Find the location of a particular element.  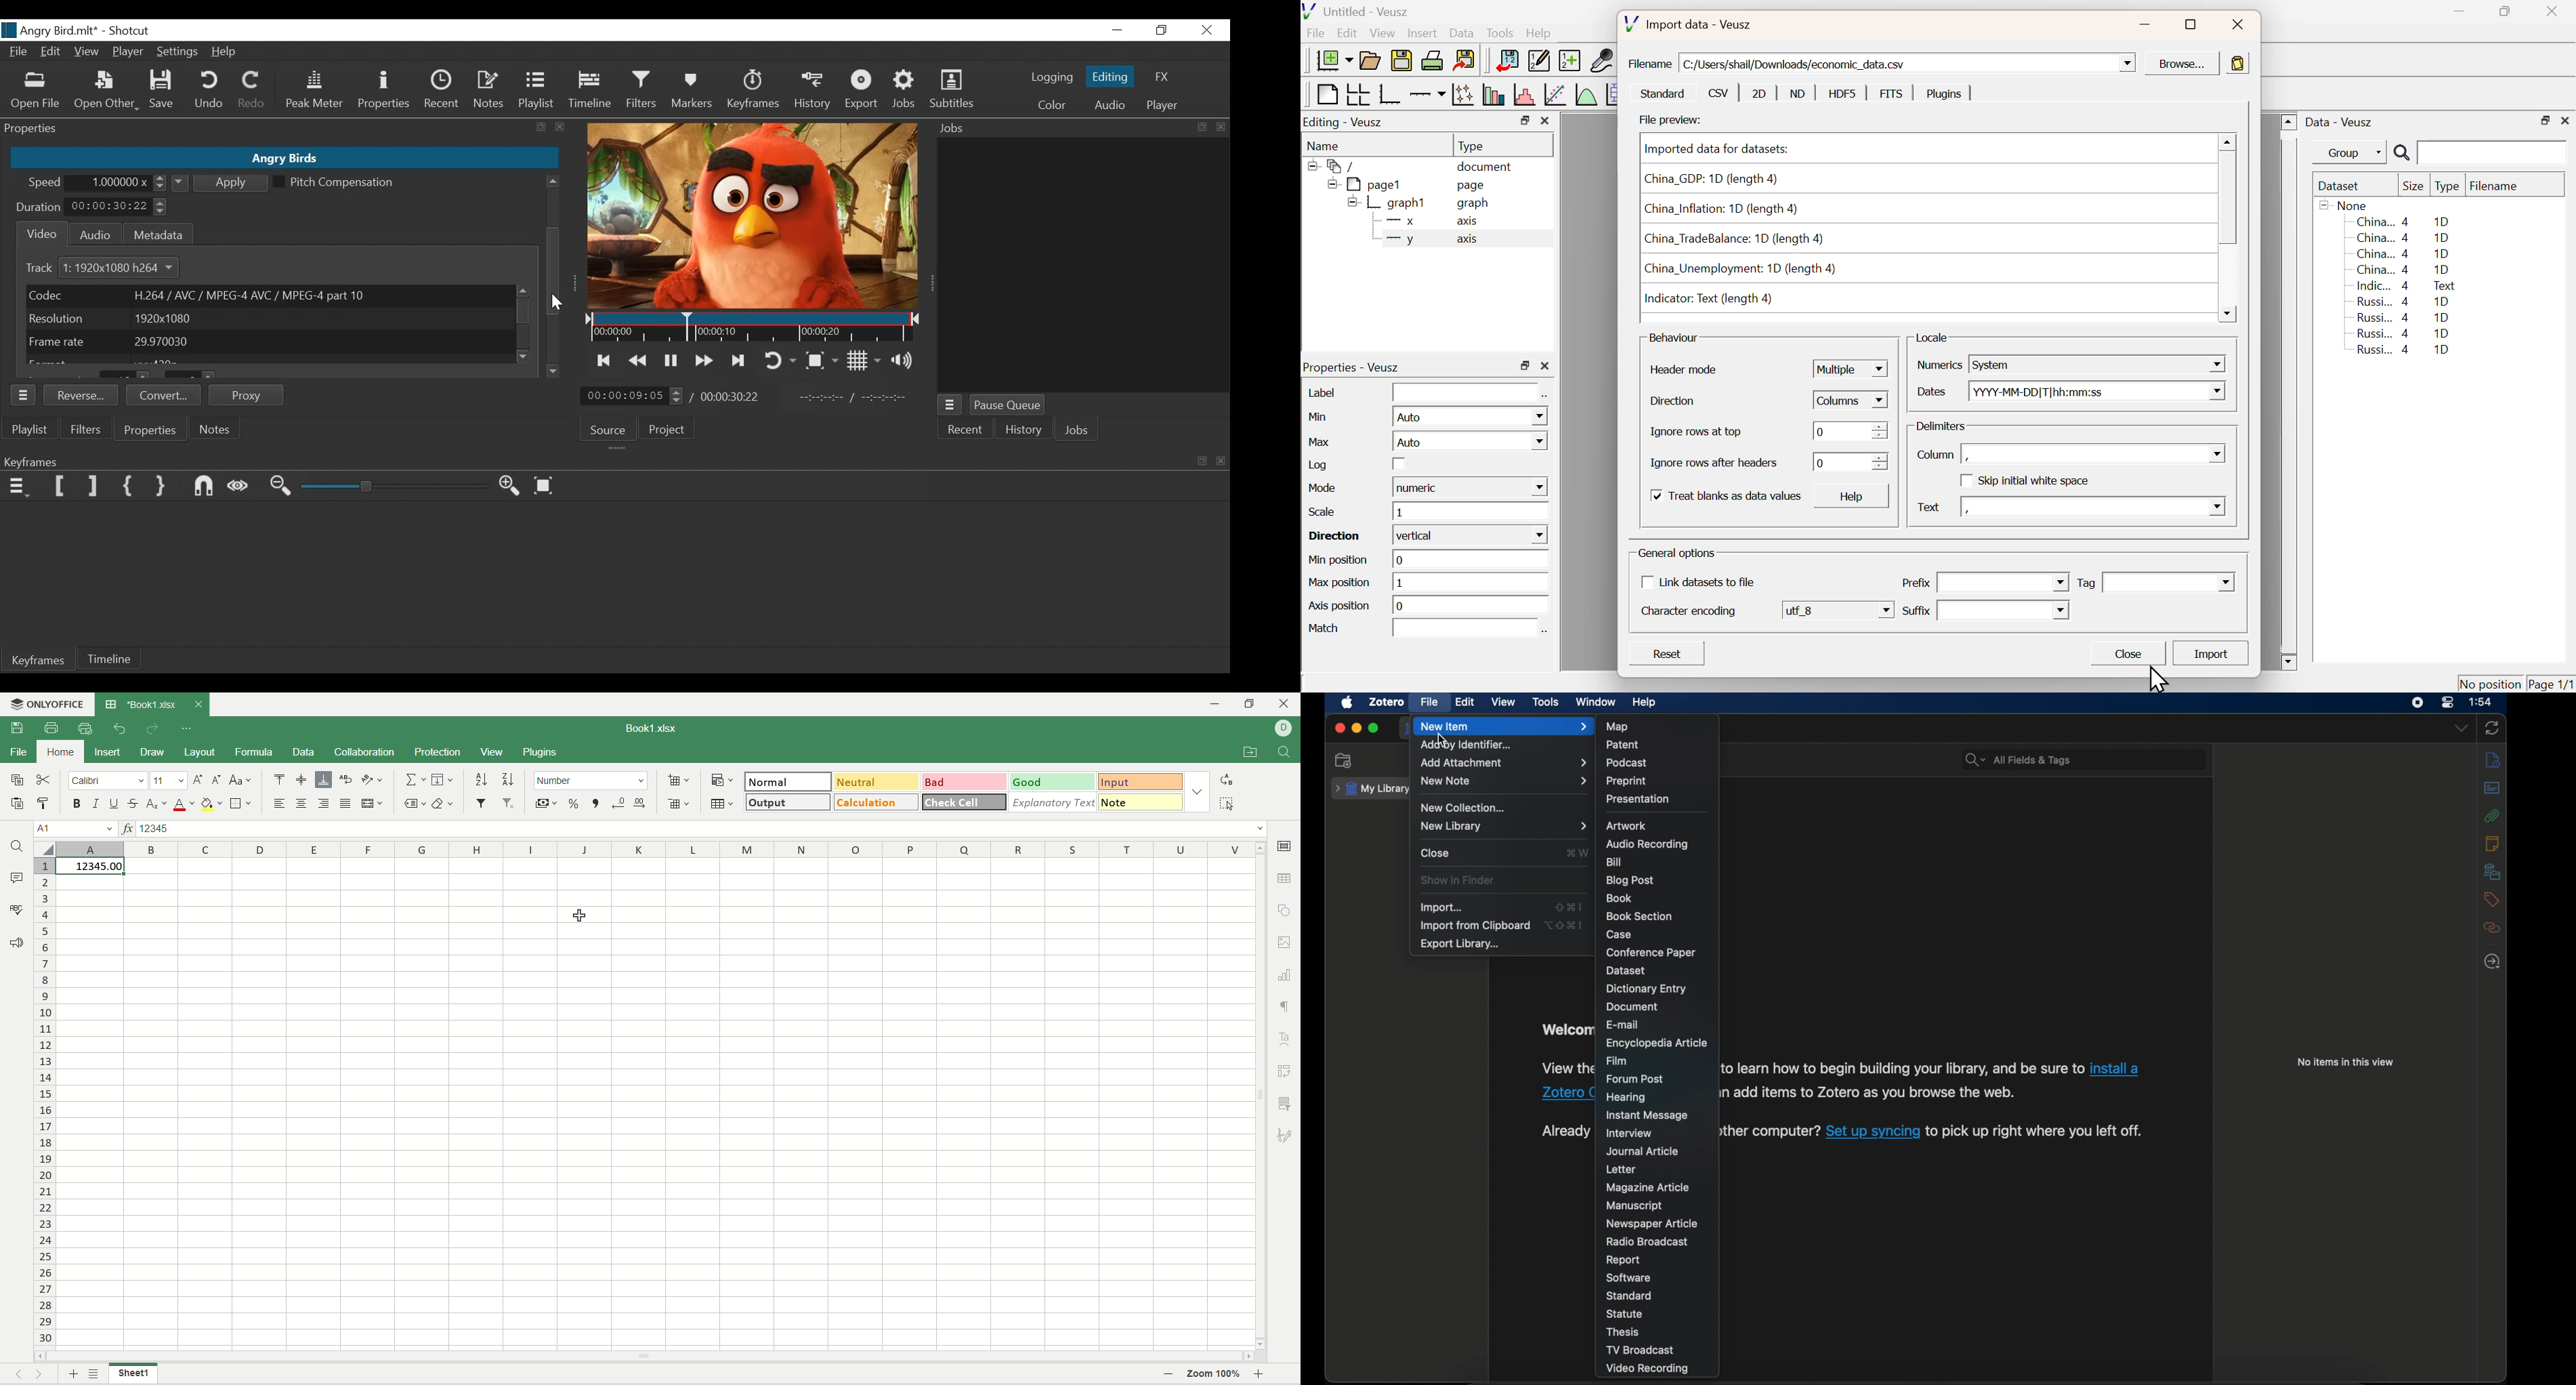

Set up syncing is located at coordinates (1873, 1131).